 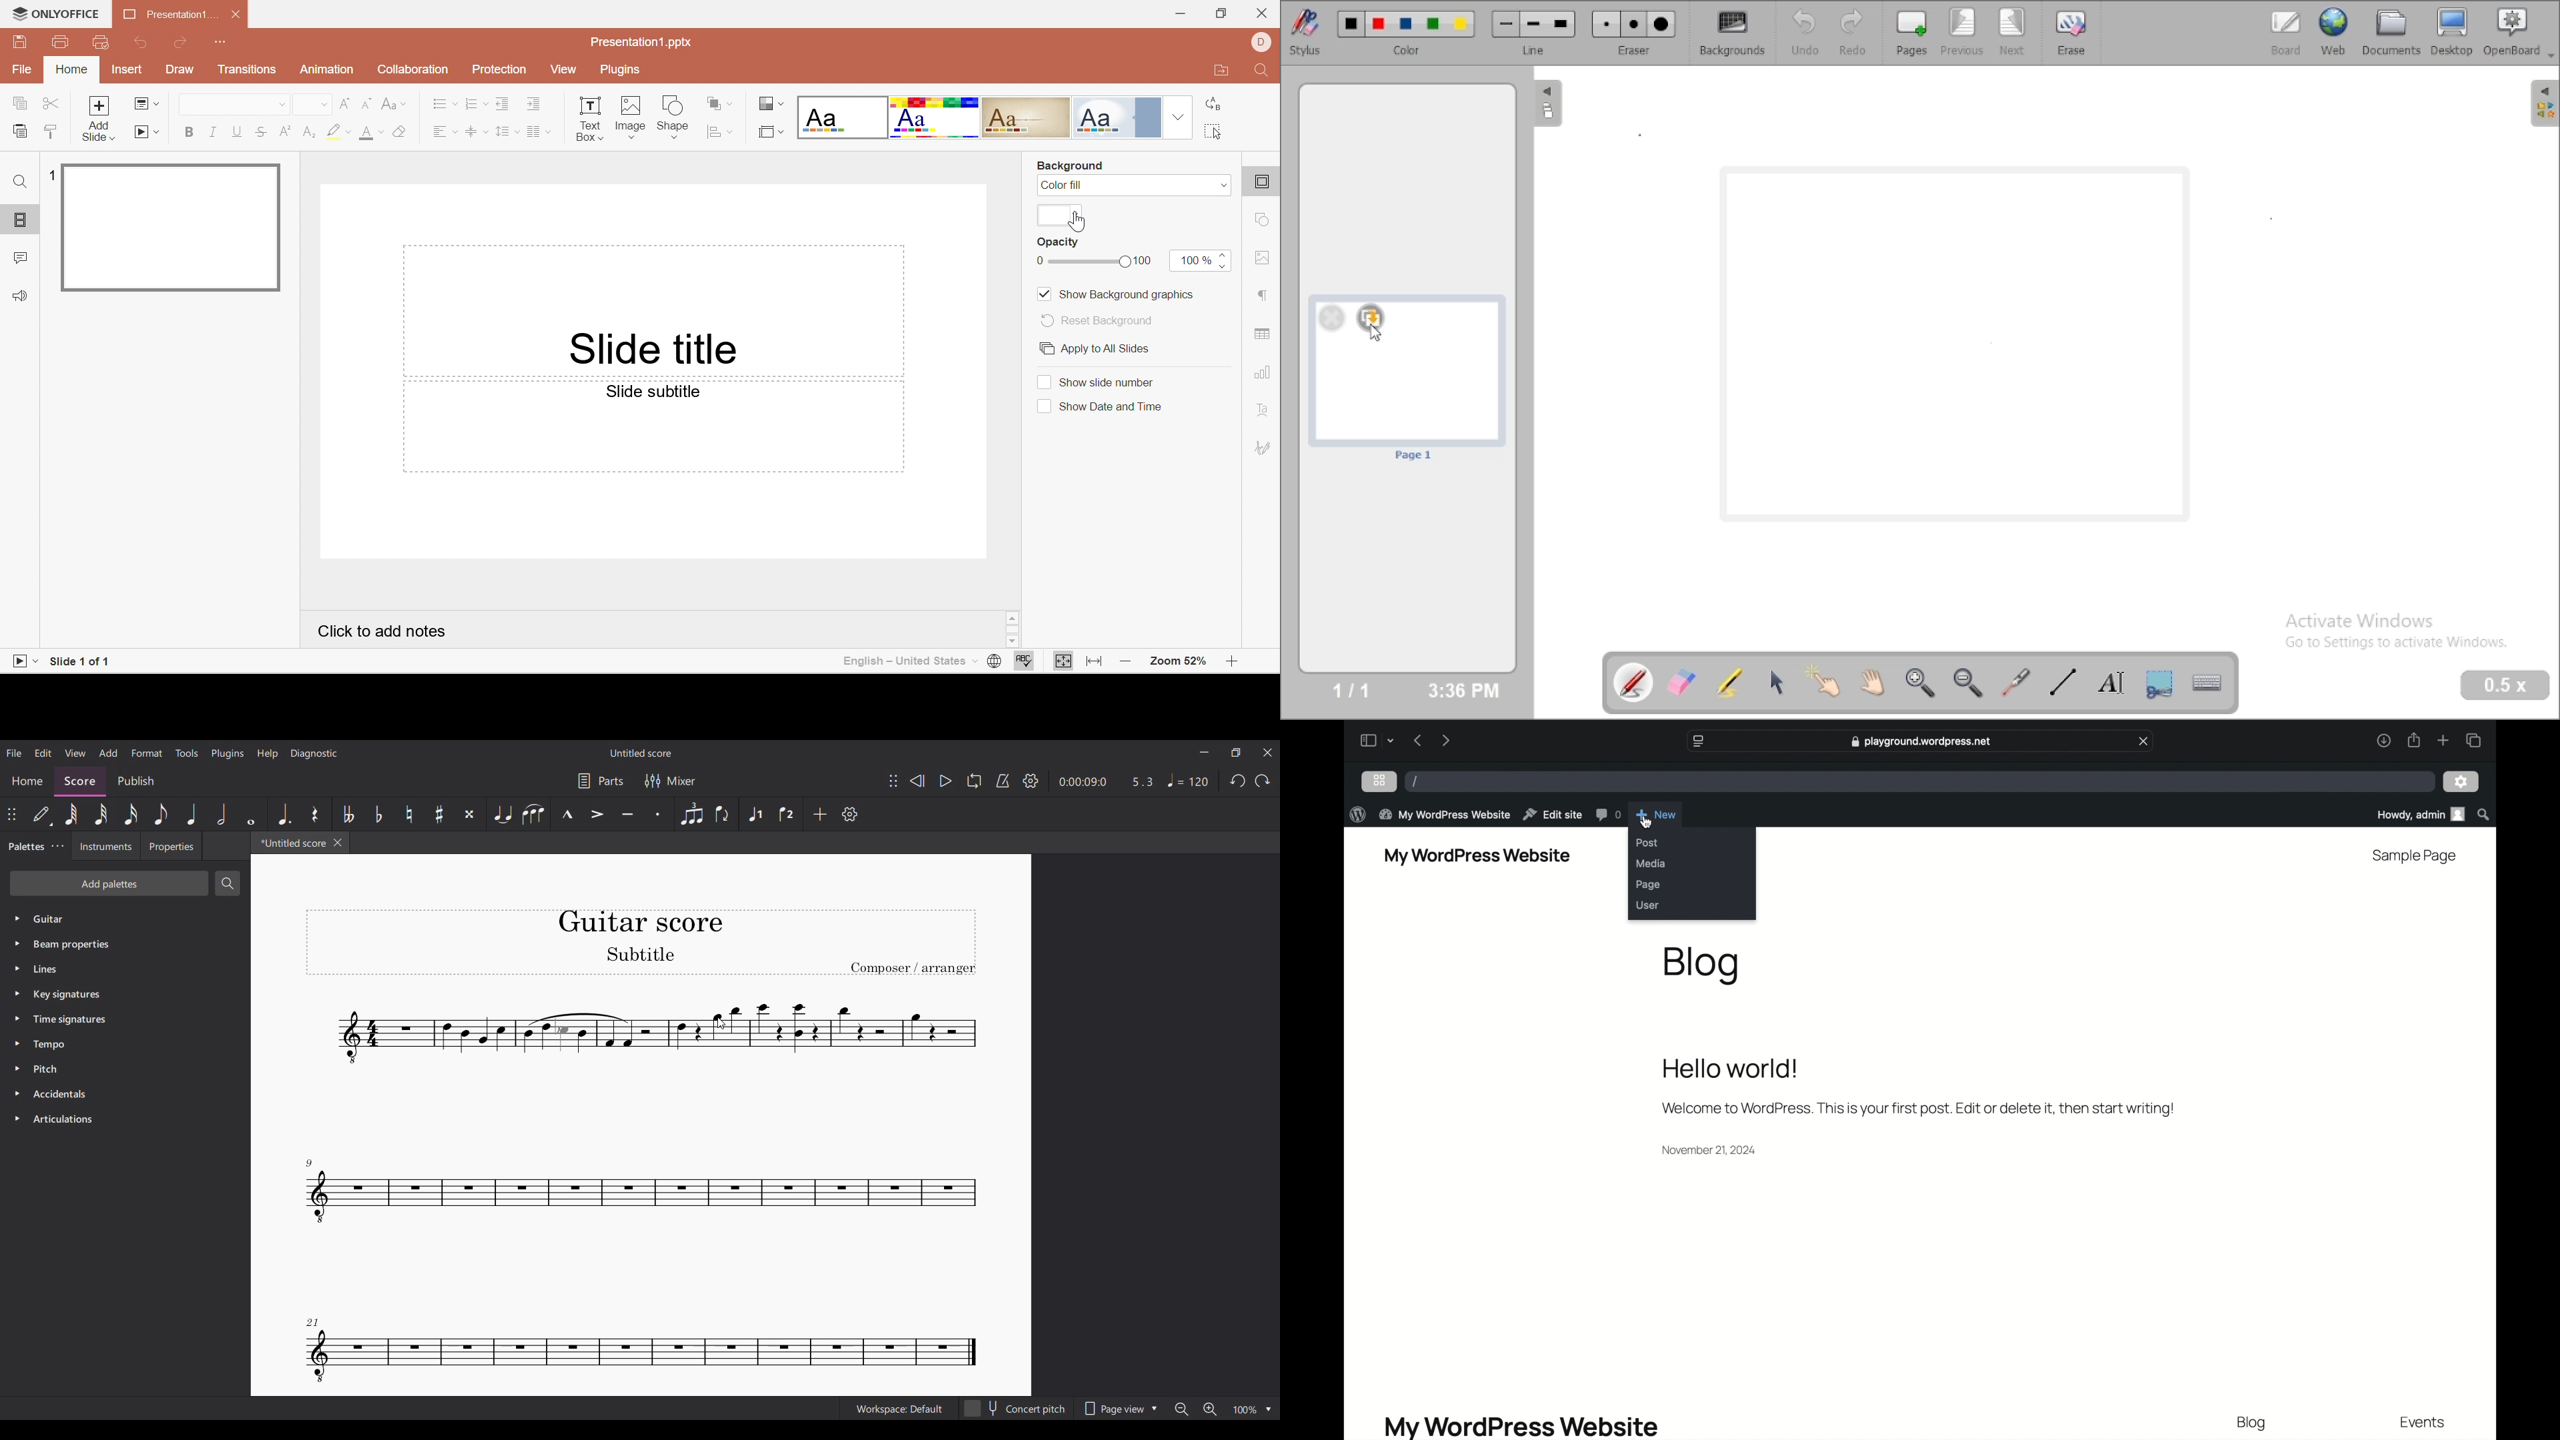 What do you see at coordinates (1649, 905) in the screenshot?
I see `user` at bounding box center [1649, 905].